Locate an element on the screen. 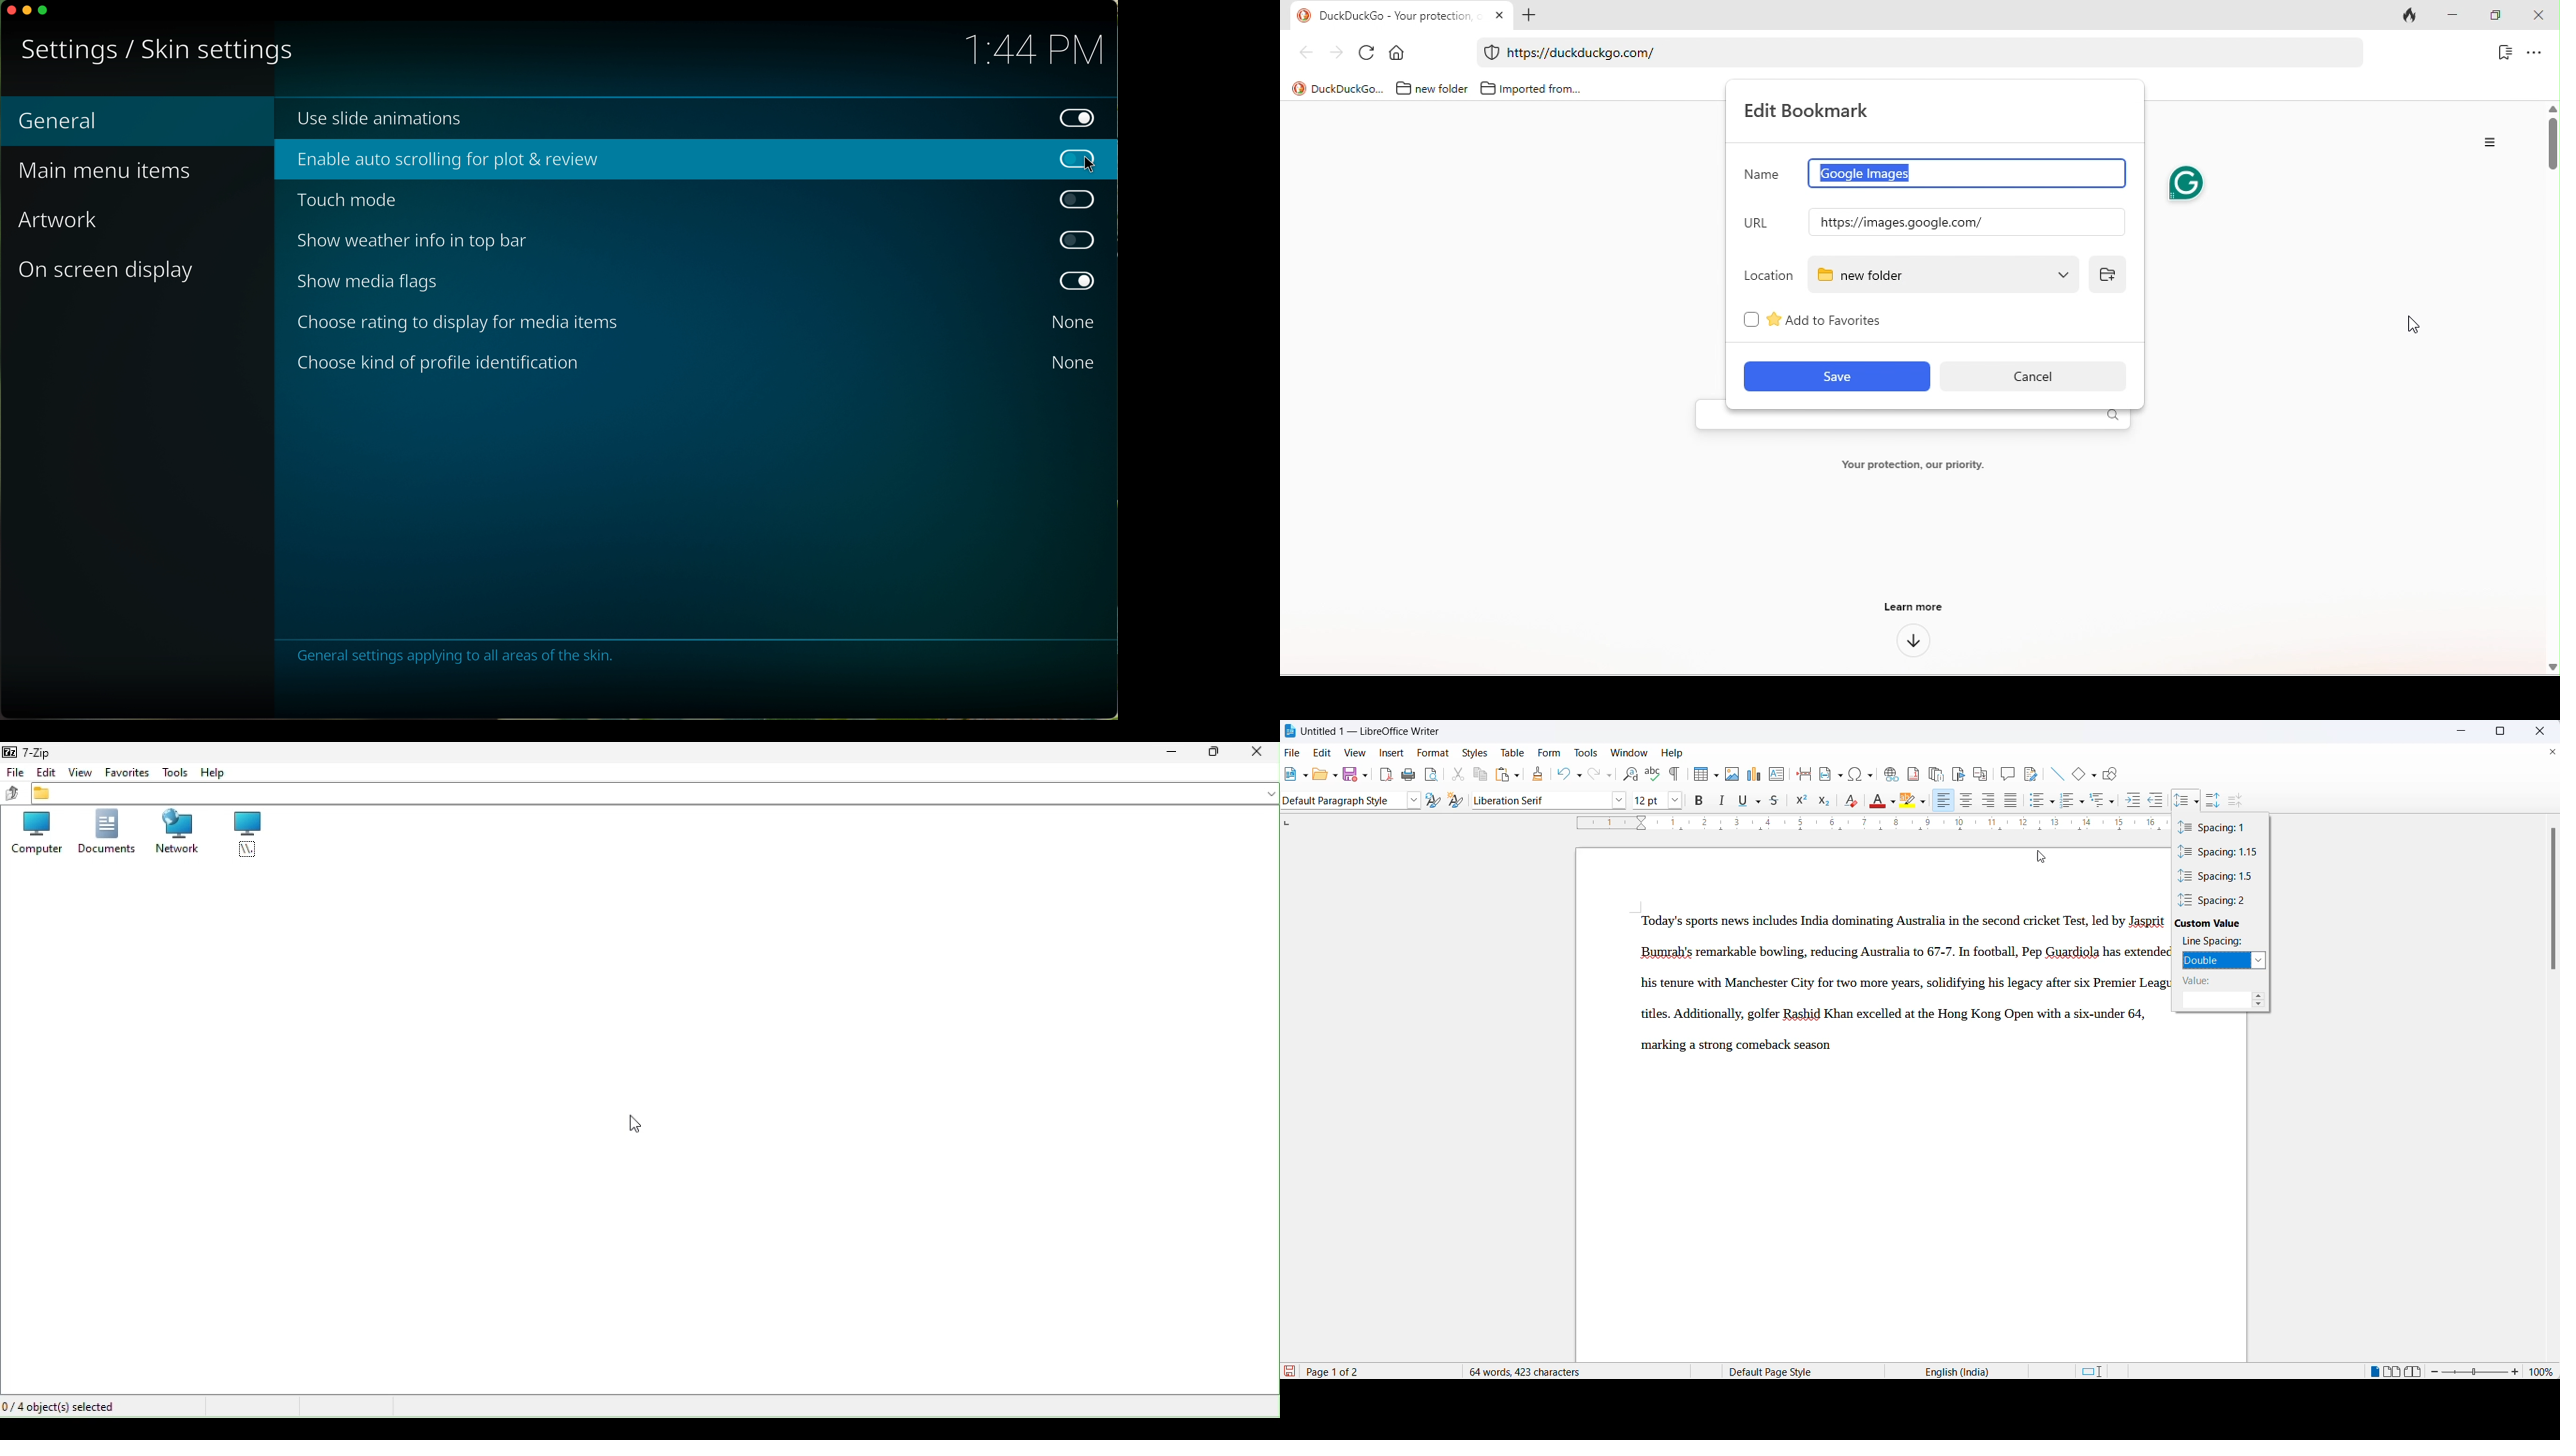 The image size is (2576, 1456). export as pdf is located at coordinates (1385, 775).